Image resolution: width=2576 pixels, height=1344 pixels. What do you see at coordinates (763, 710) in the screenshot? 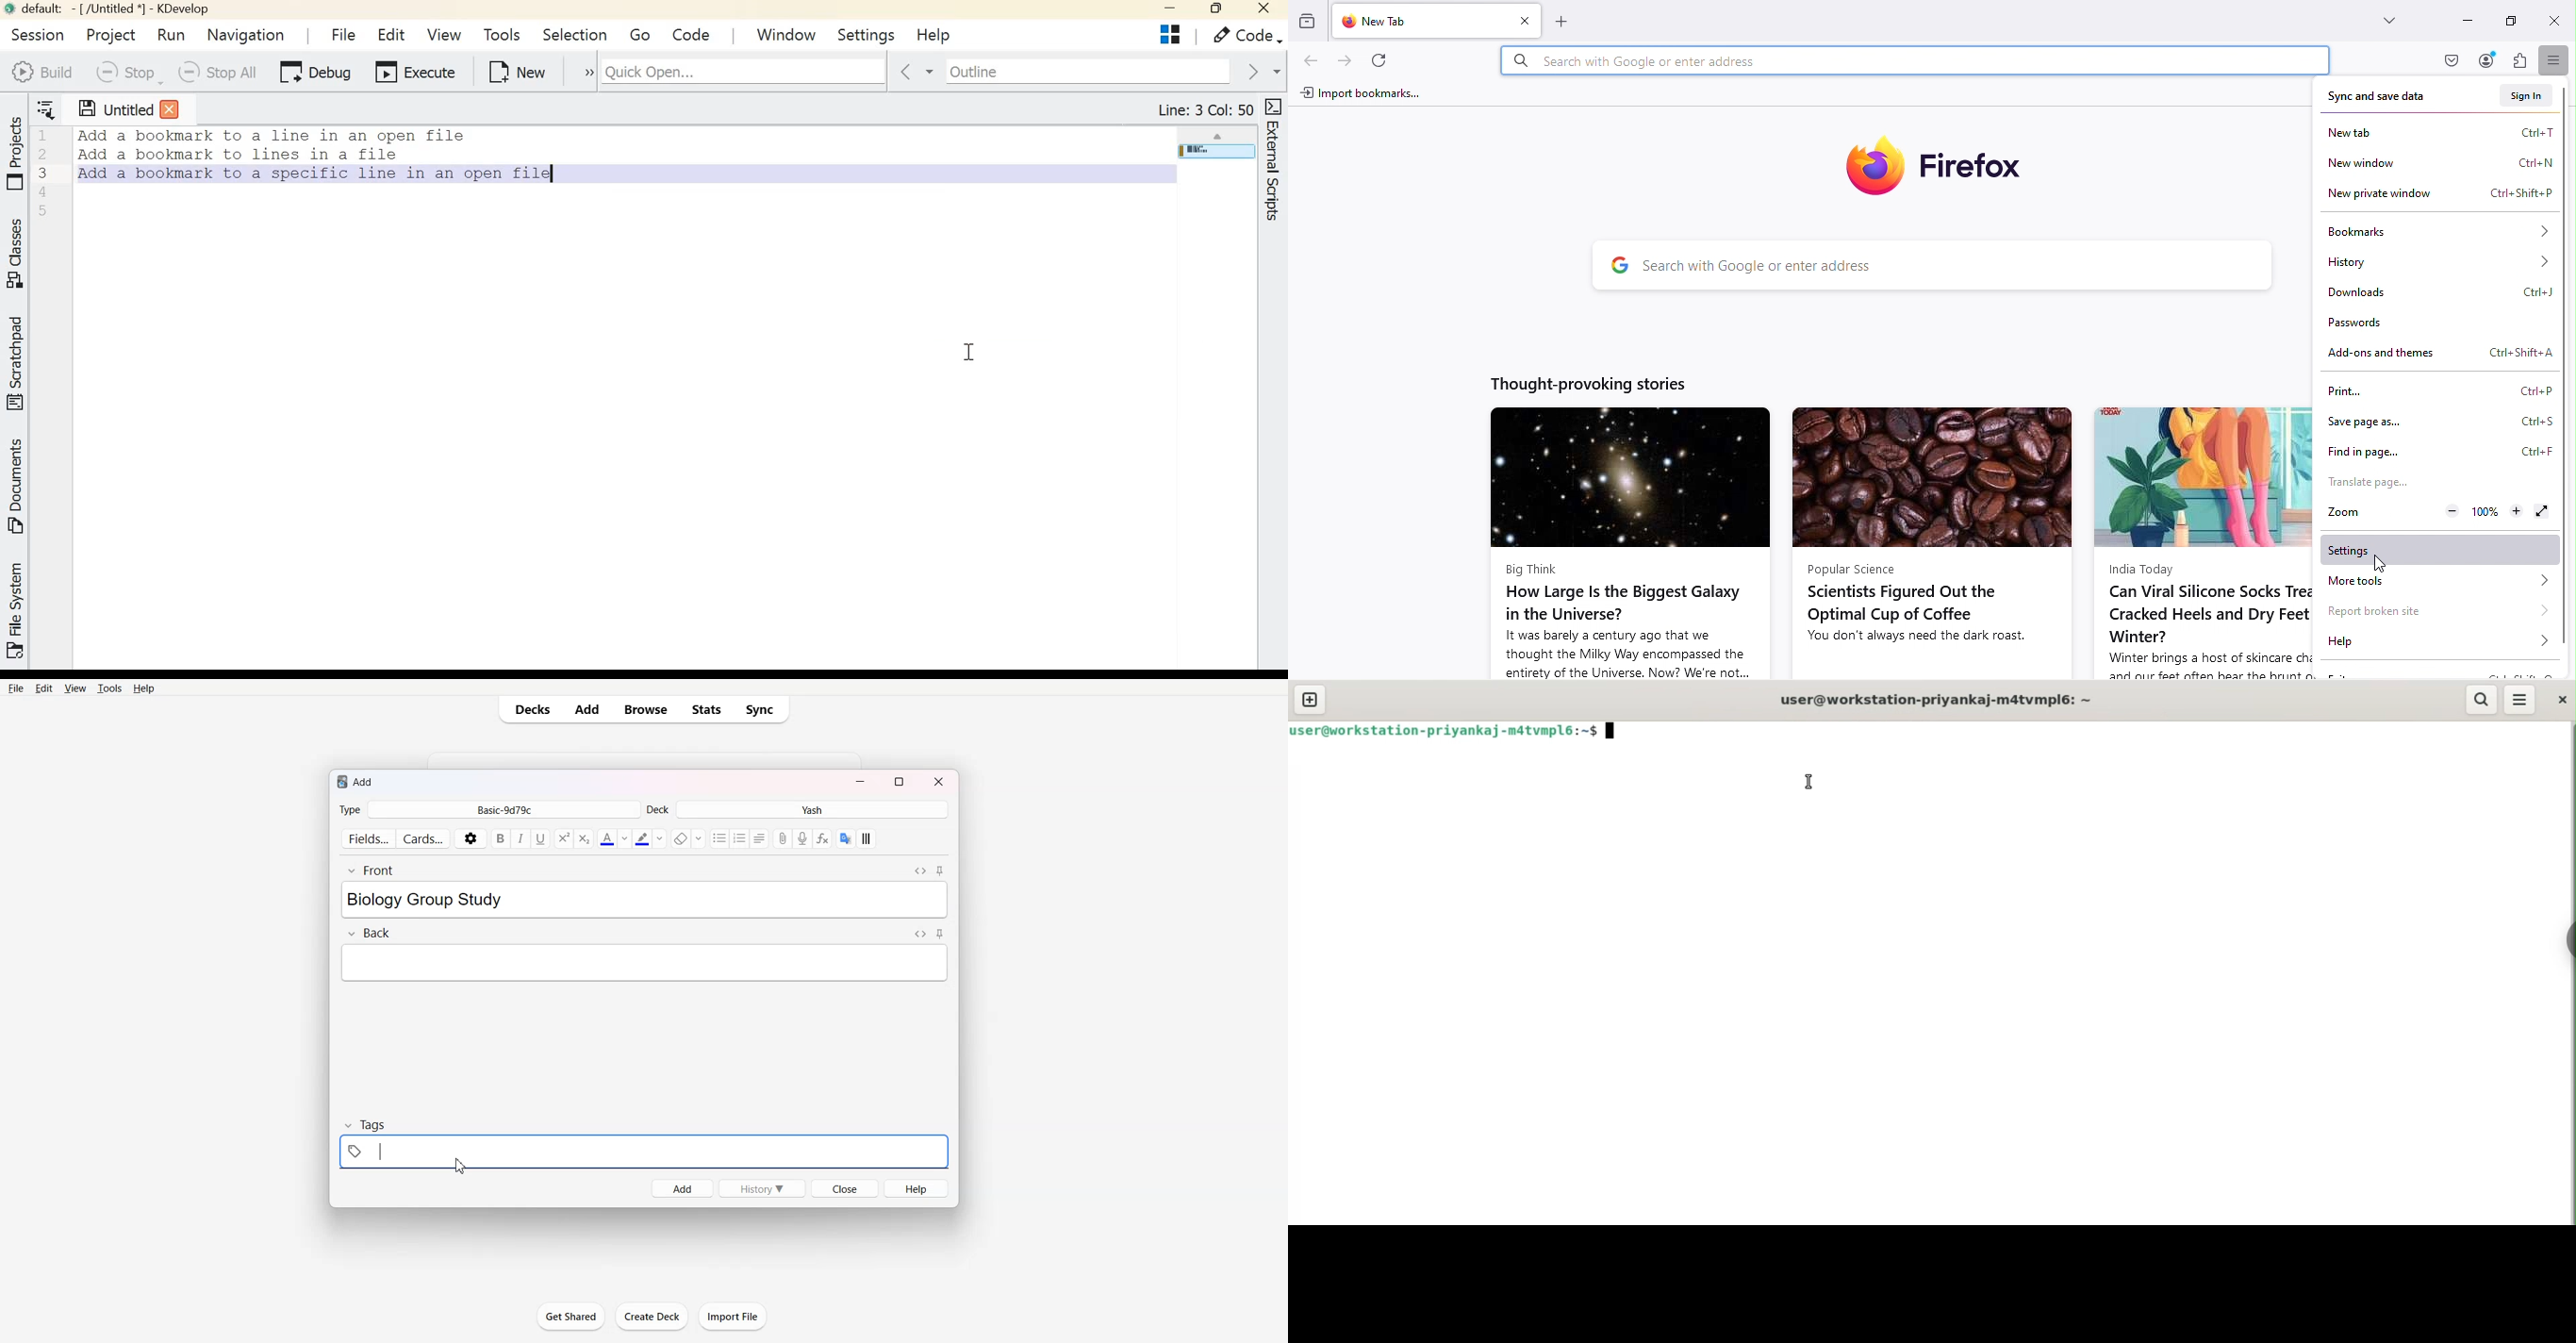
I see `Sync` at bounding box center [763, 710].